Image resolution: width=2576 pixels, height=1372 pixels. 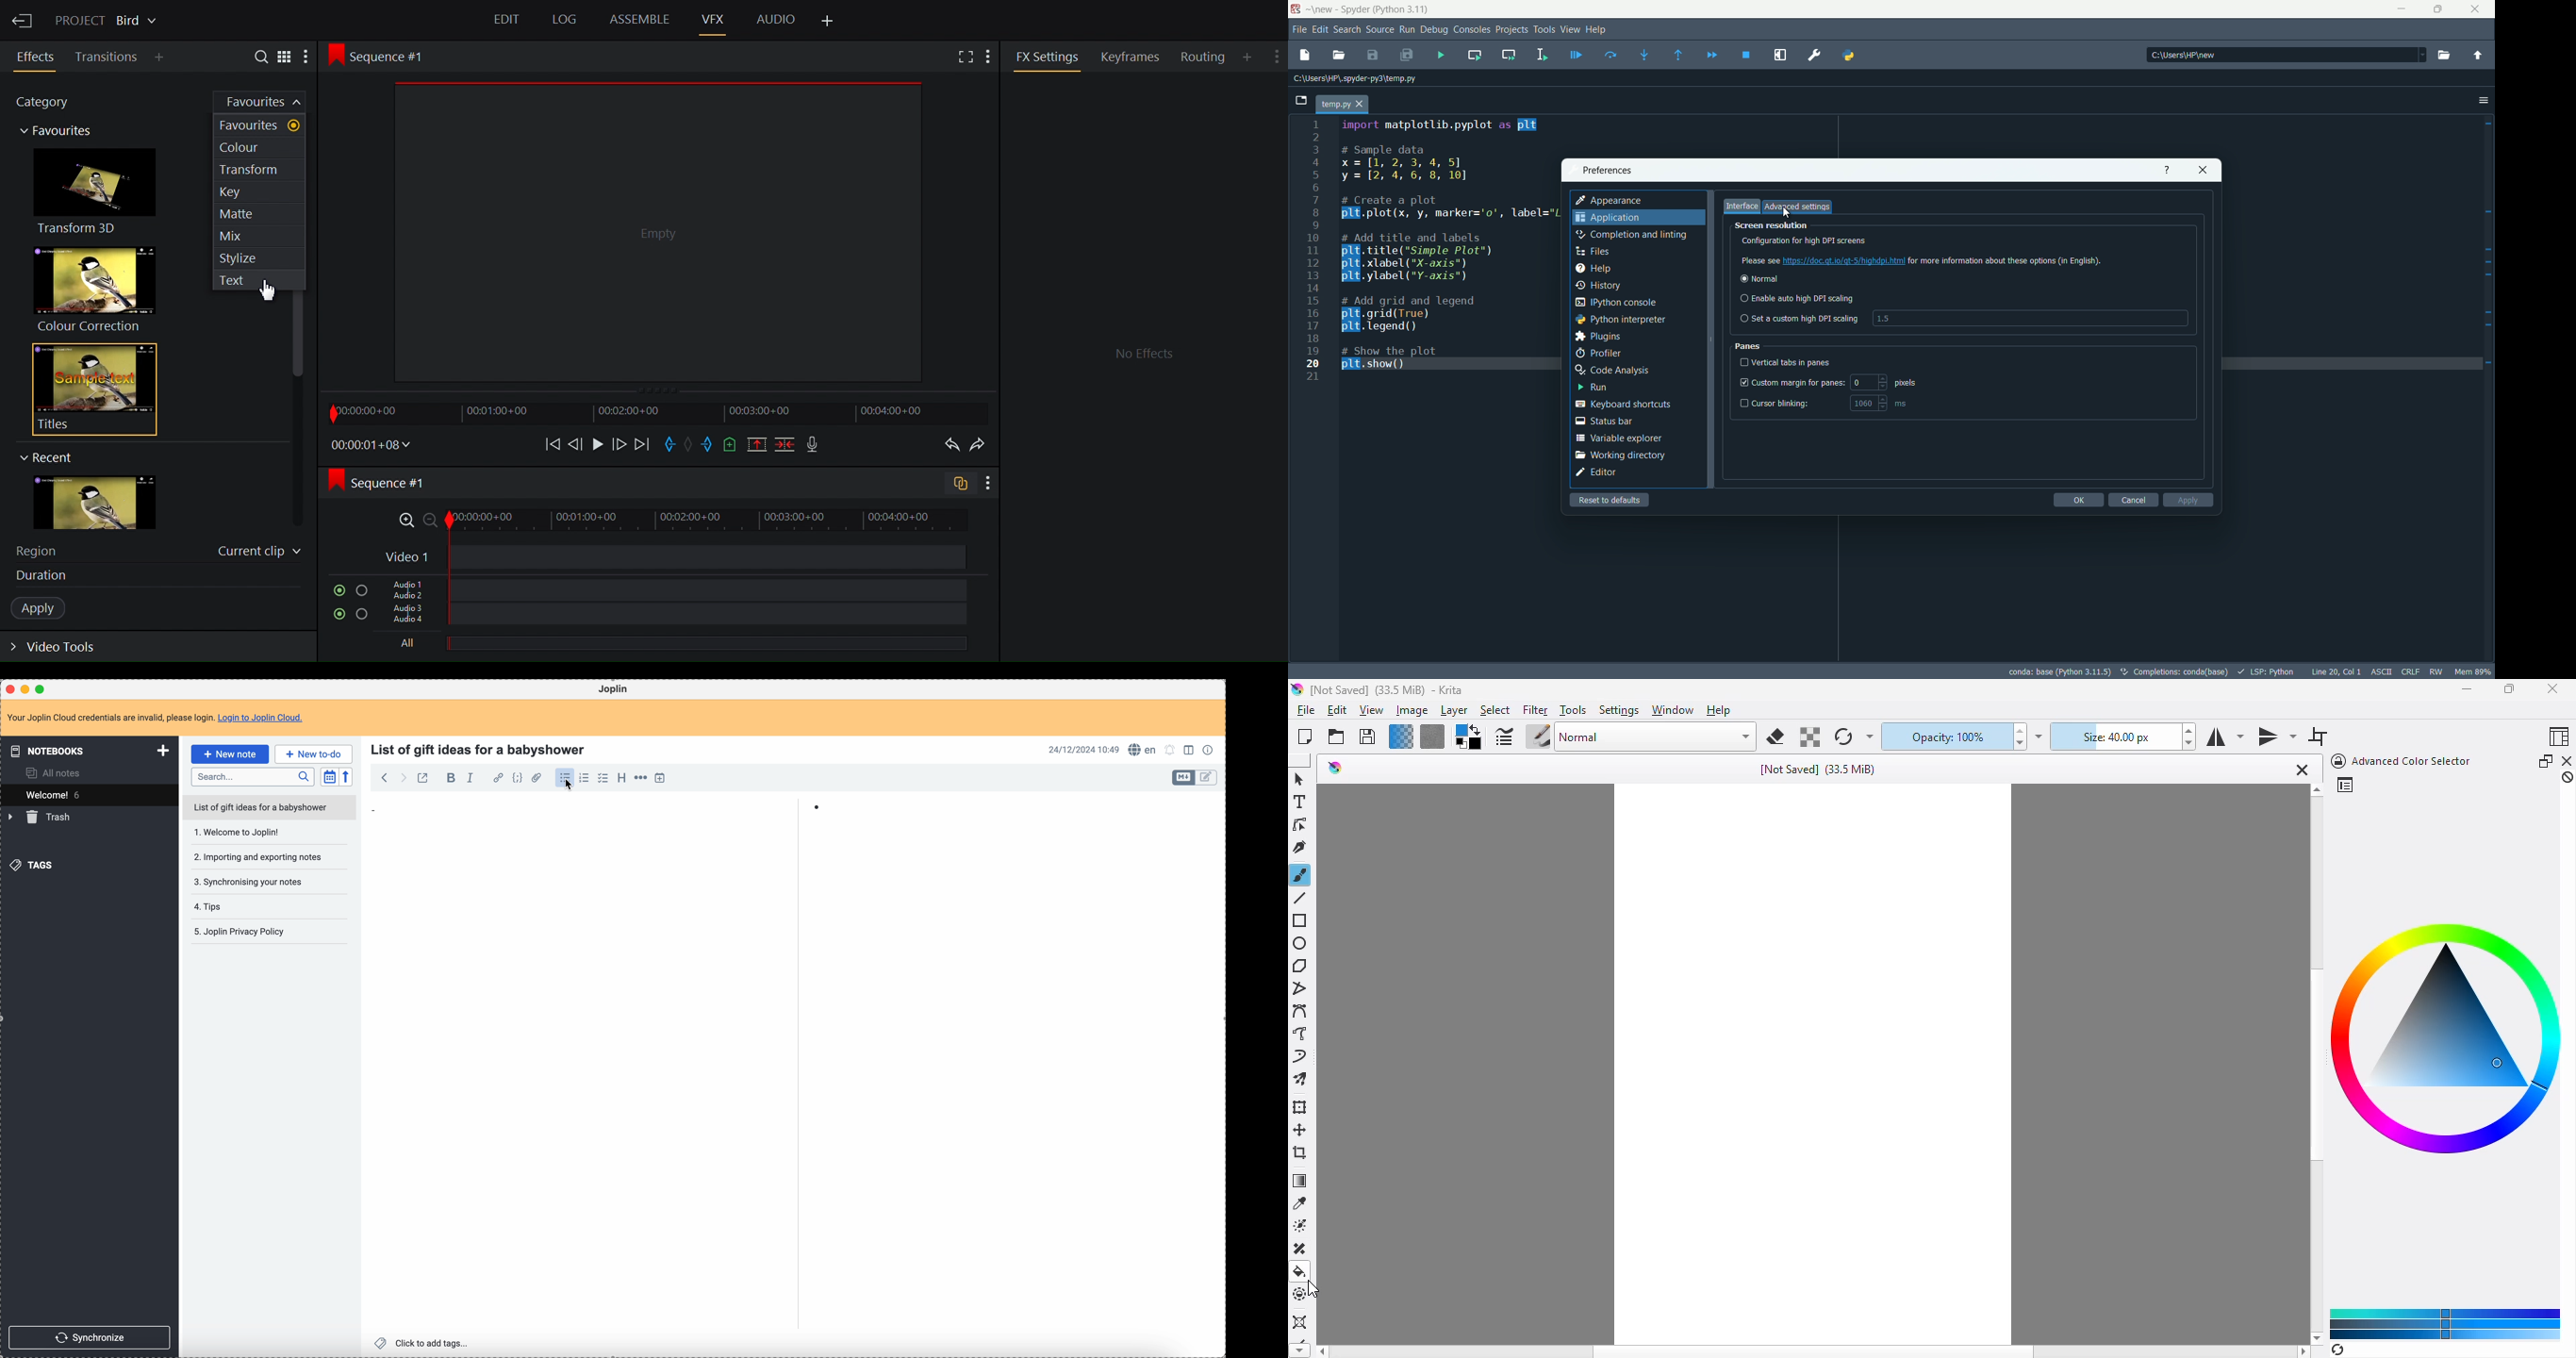 I want to click on edit brush settings, so click(x=1503, y=737).